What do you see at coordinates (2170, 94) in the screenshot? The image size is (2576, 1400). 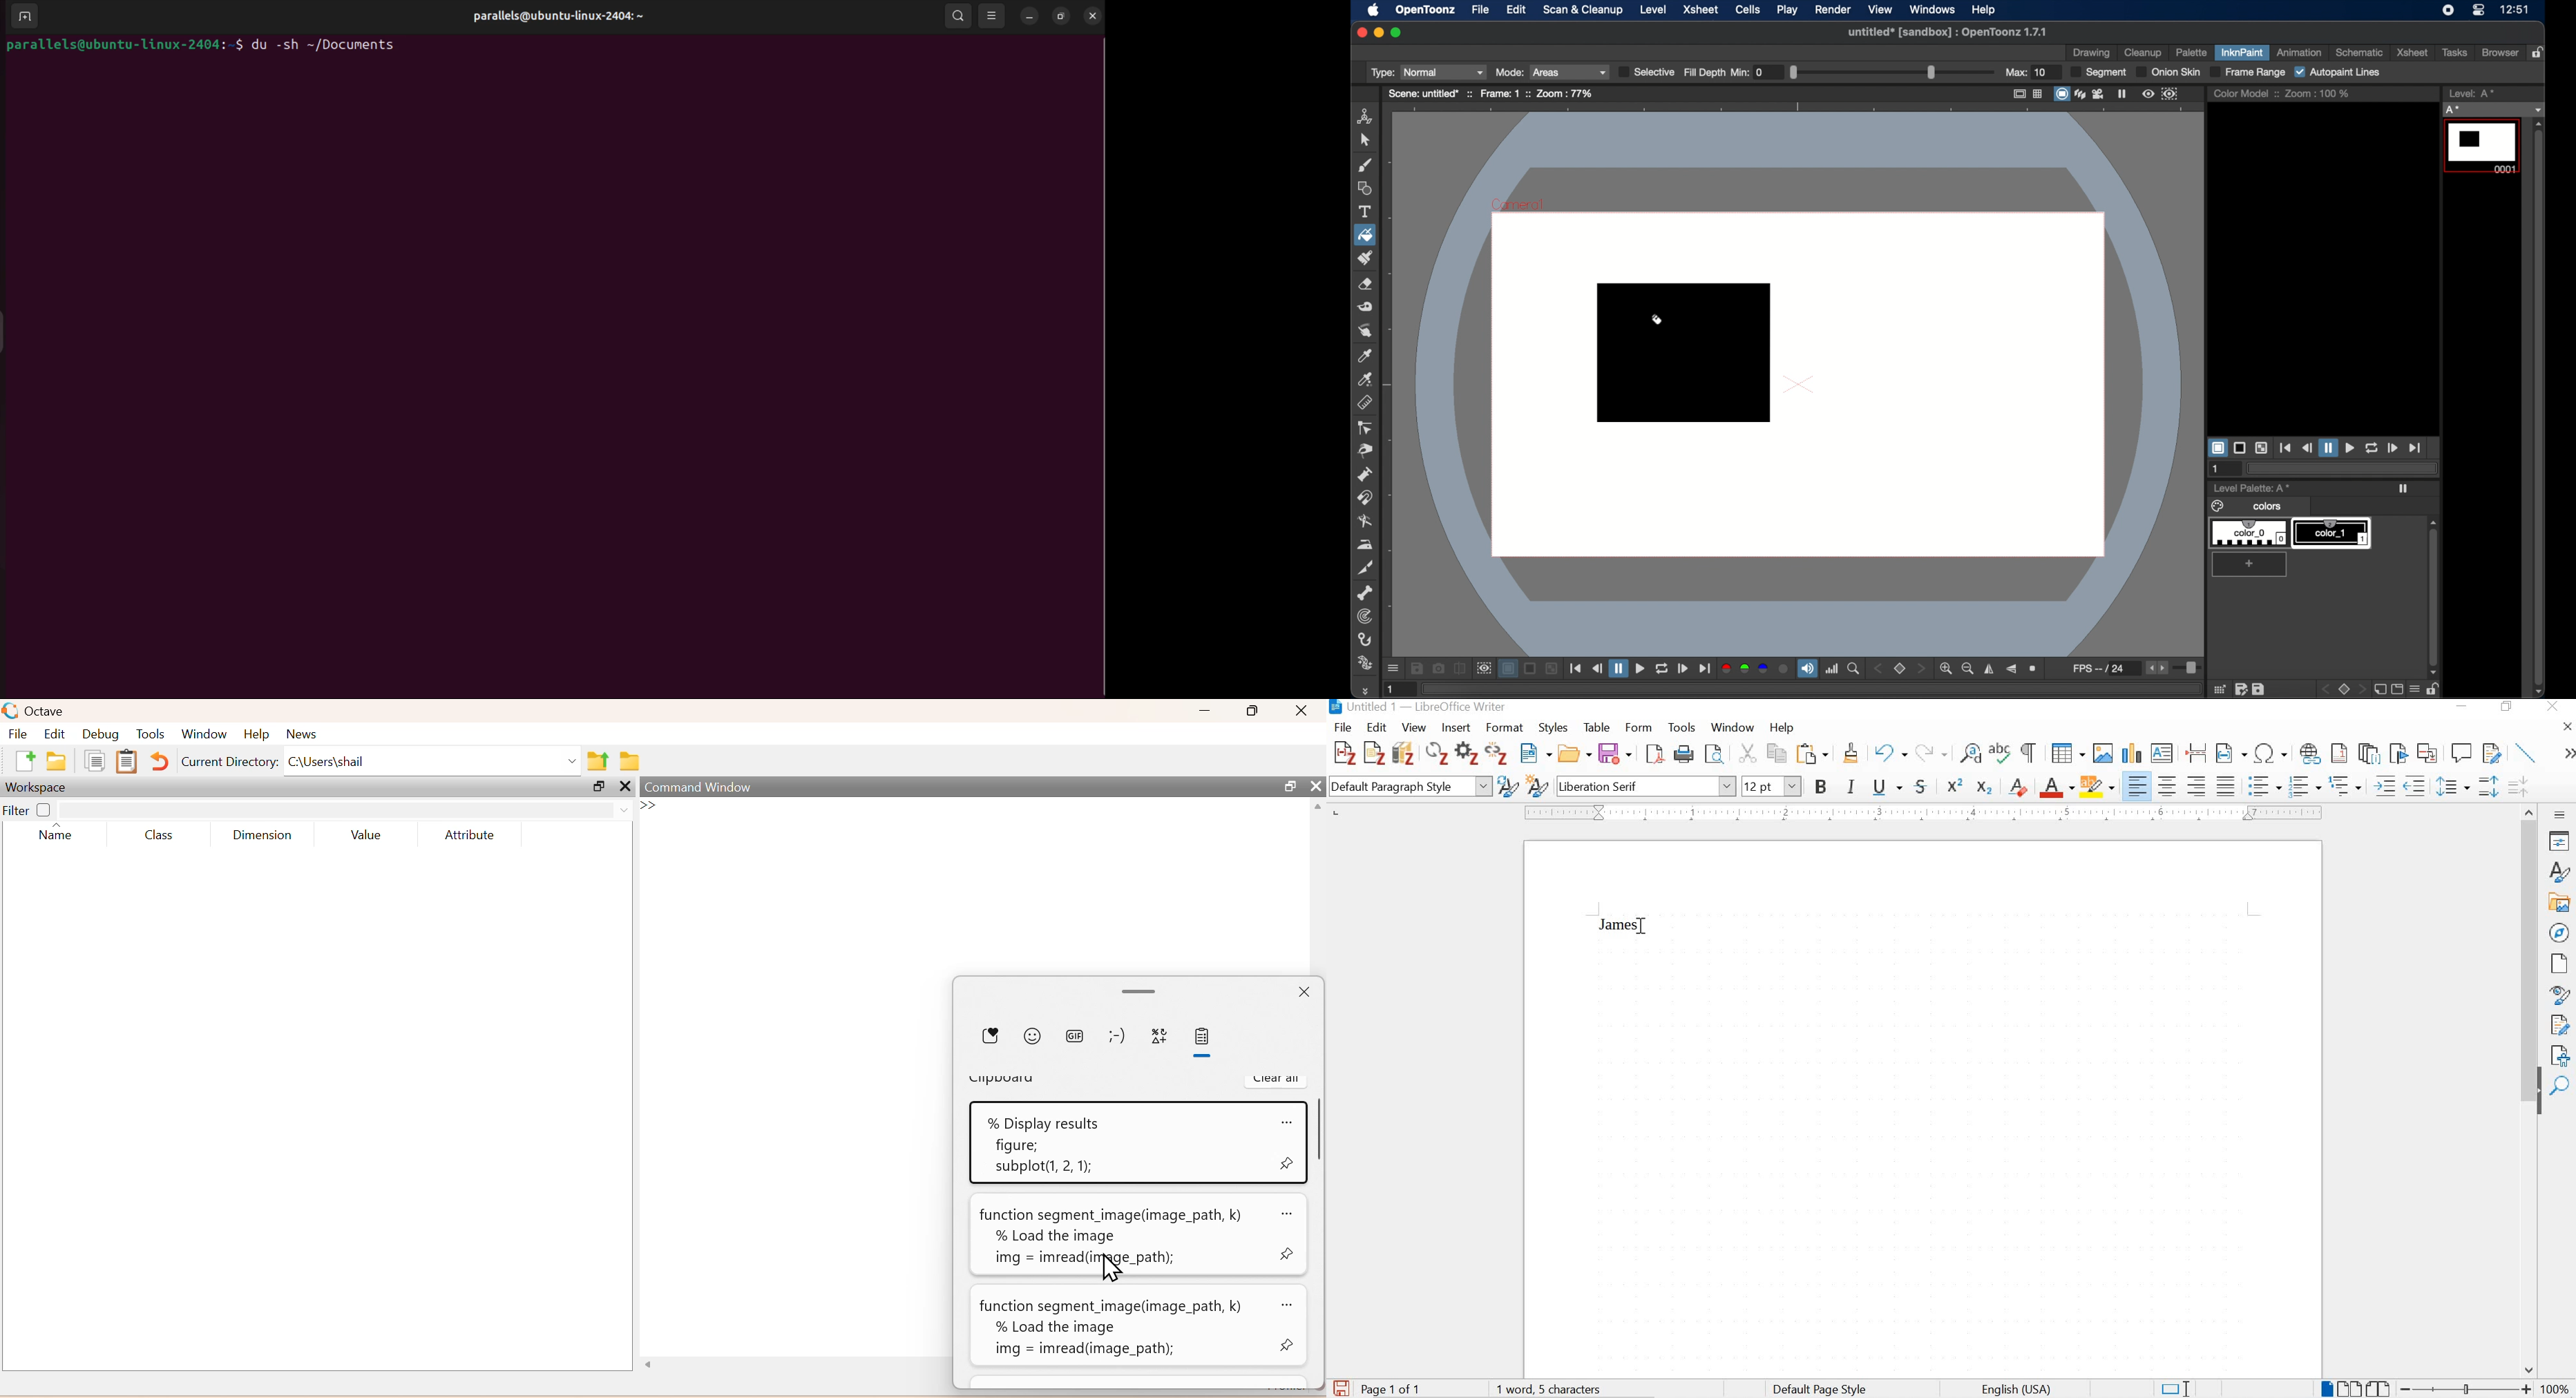 I see `sub camera preview` at bounding box center [2170, 94].